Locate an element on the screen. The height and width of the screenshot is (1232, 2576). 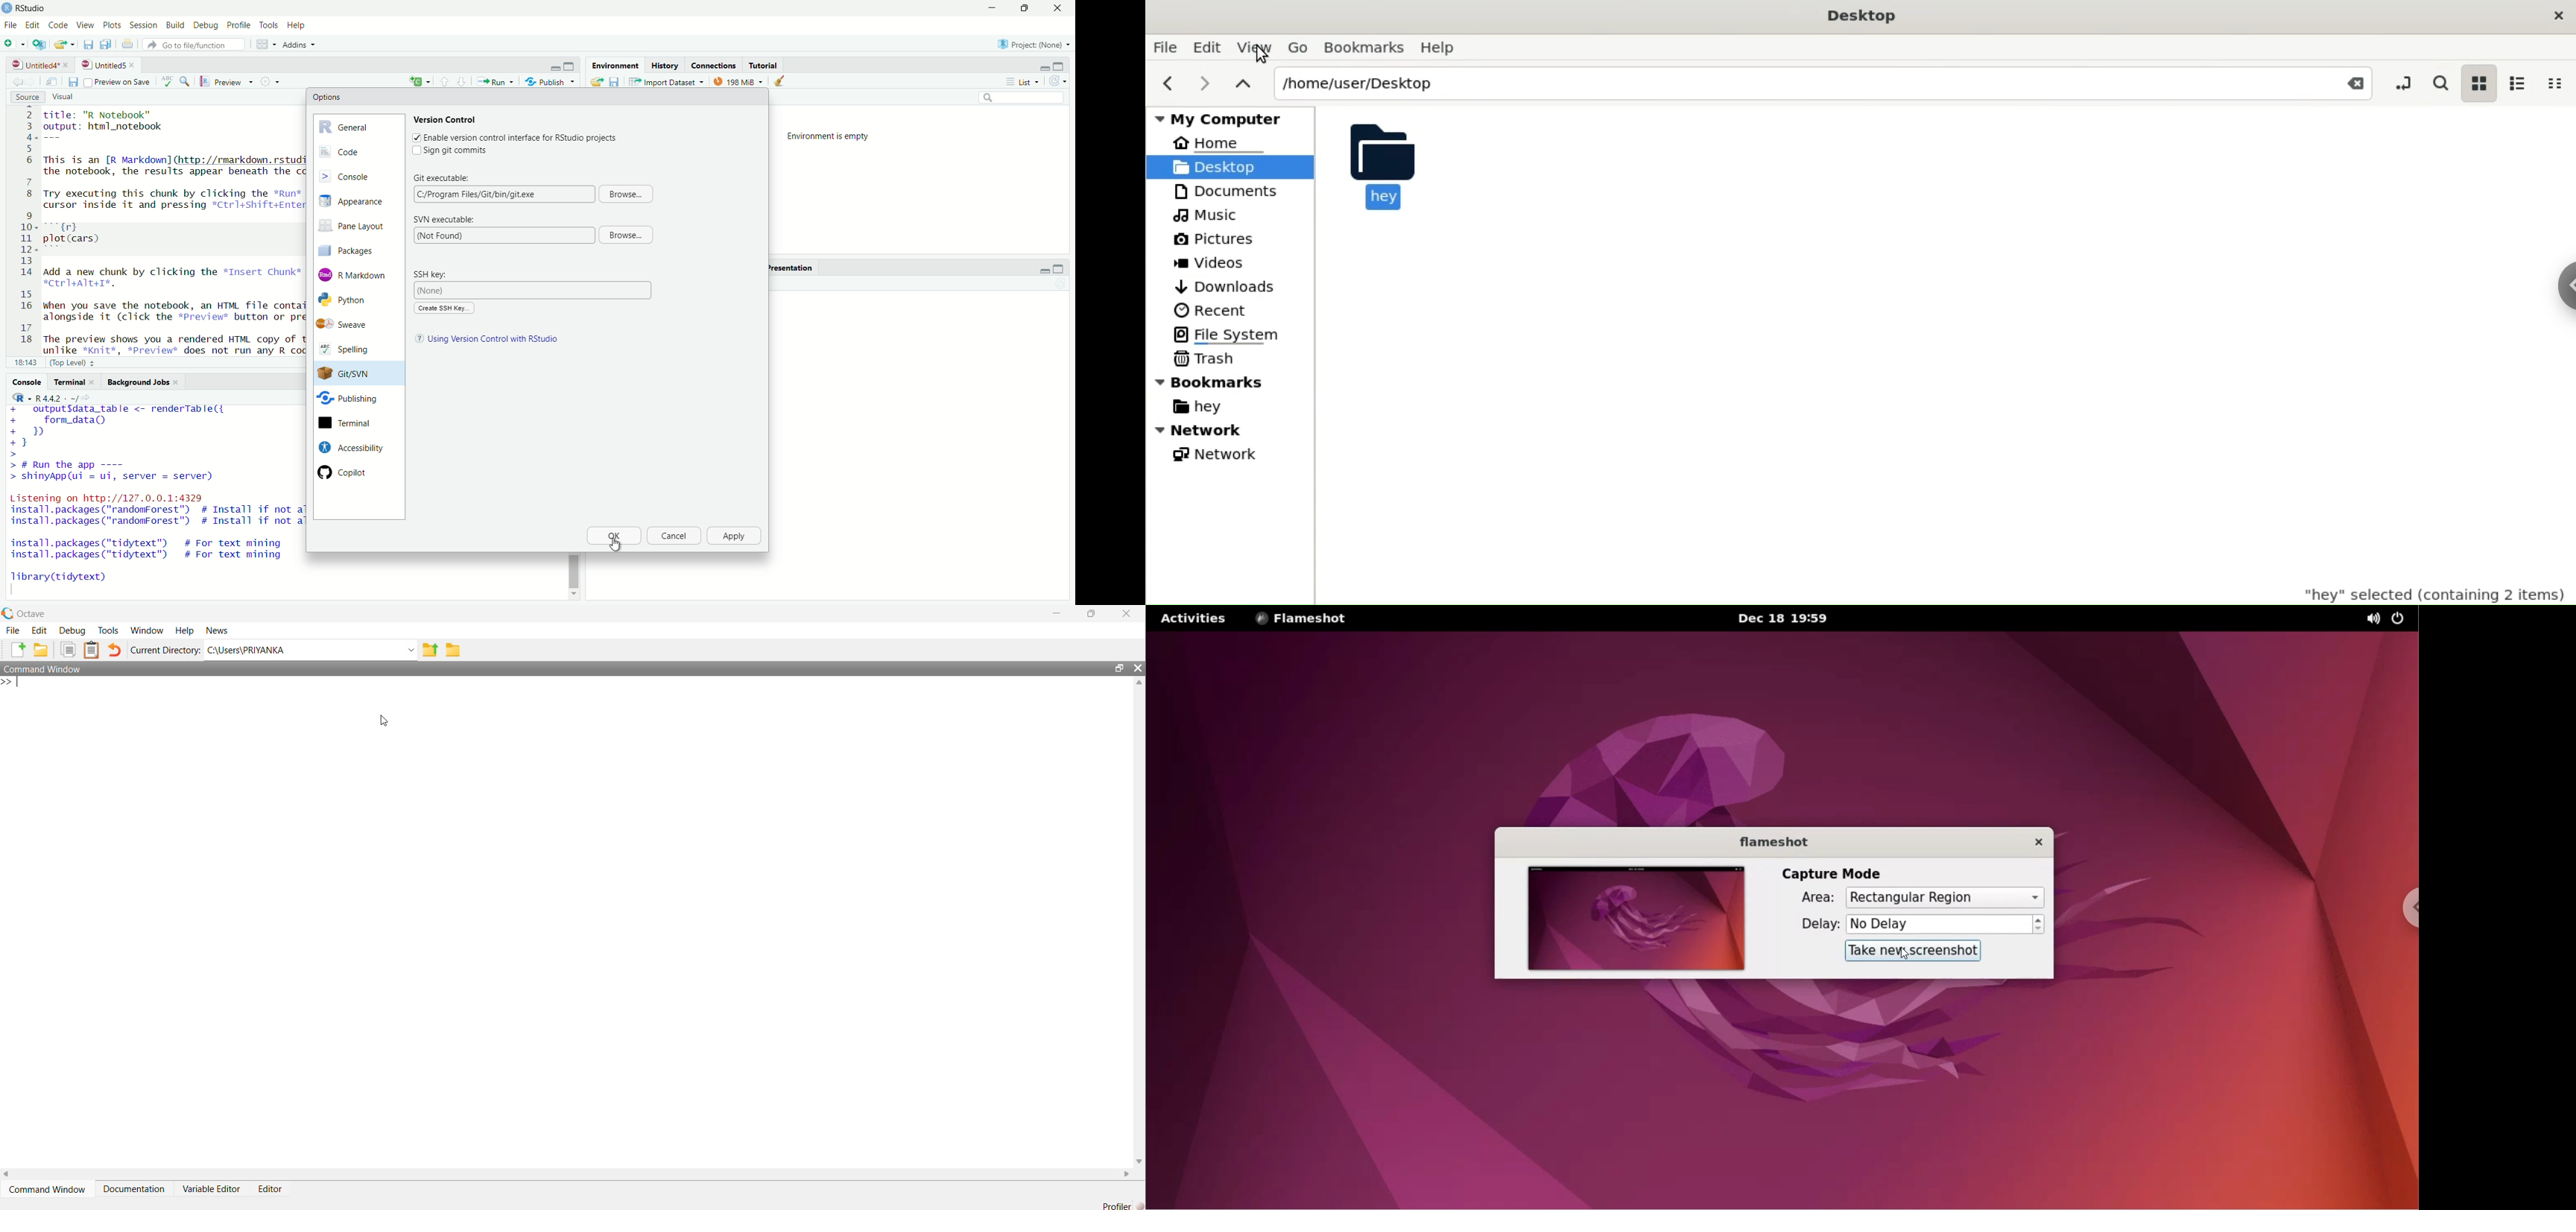
File is located at coordinates (10, 25).